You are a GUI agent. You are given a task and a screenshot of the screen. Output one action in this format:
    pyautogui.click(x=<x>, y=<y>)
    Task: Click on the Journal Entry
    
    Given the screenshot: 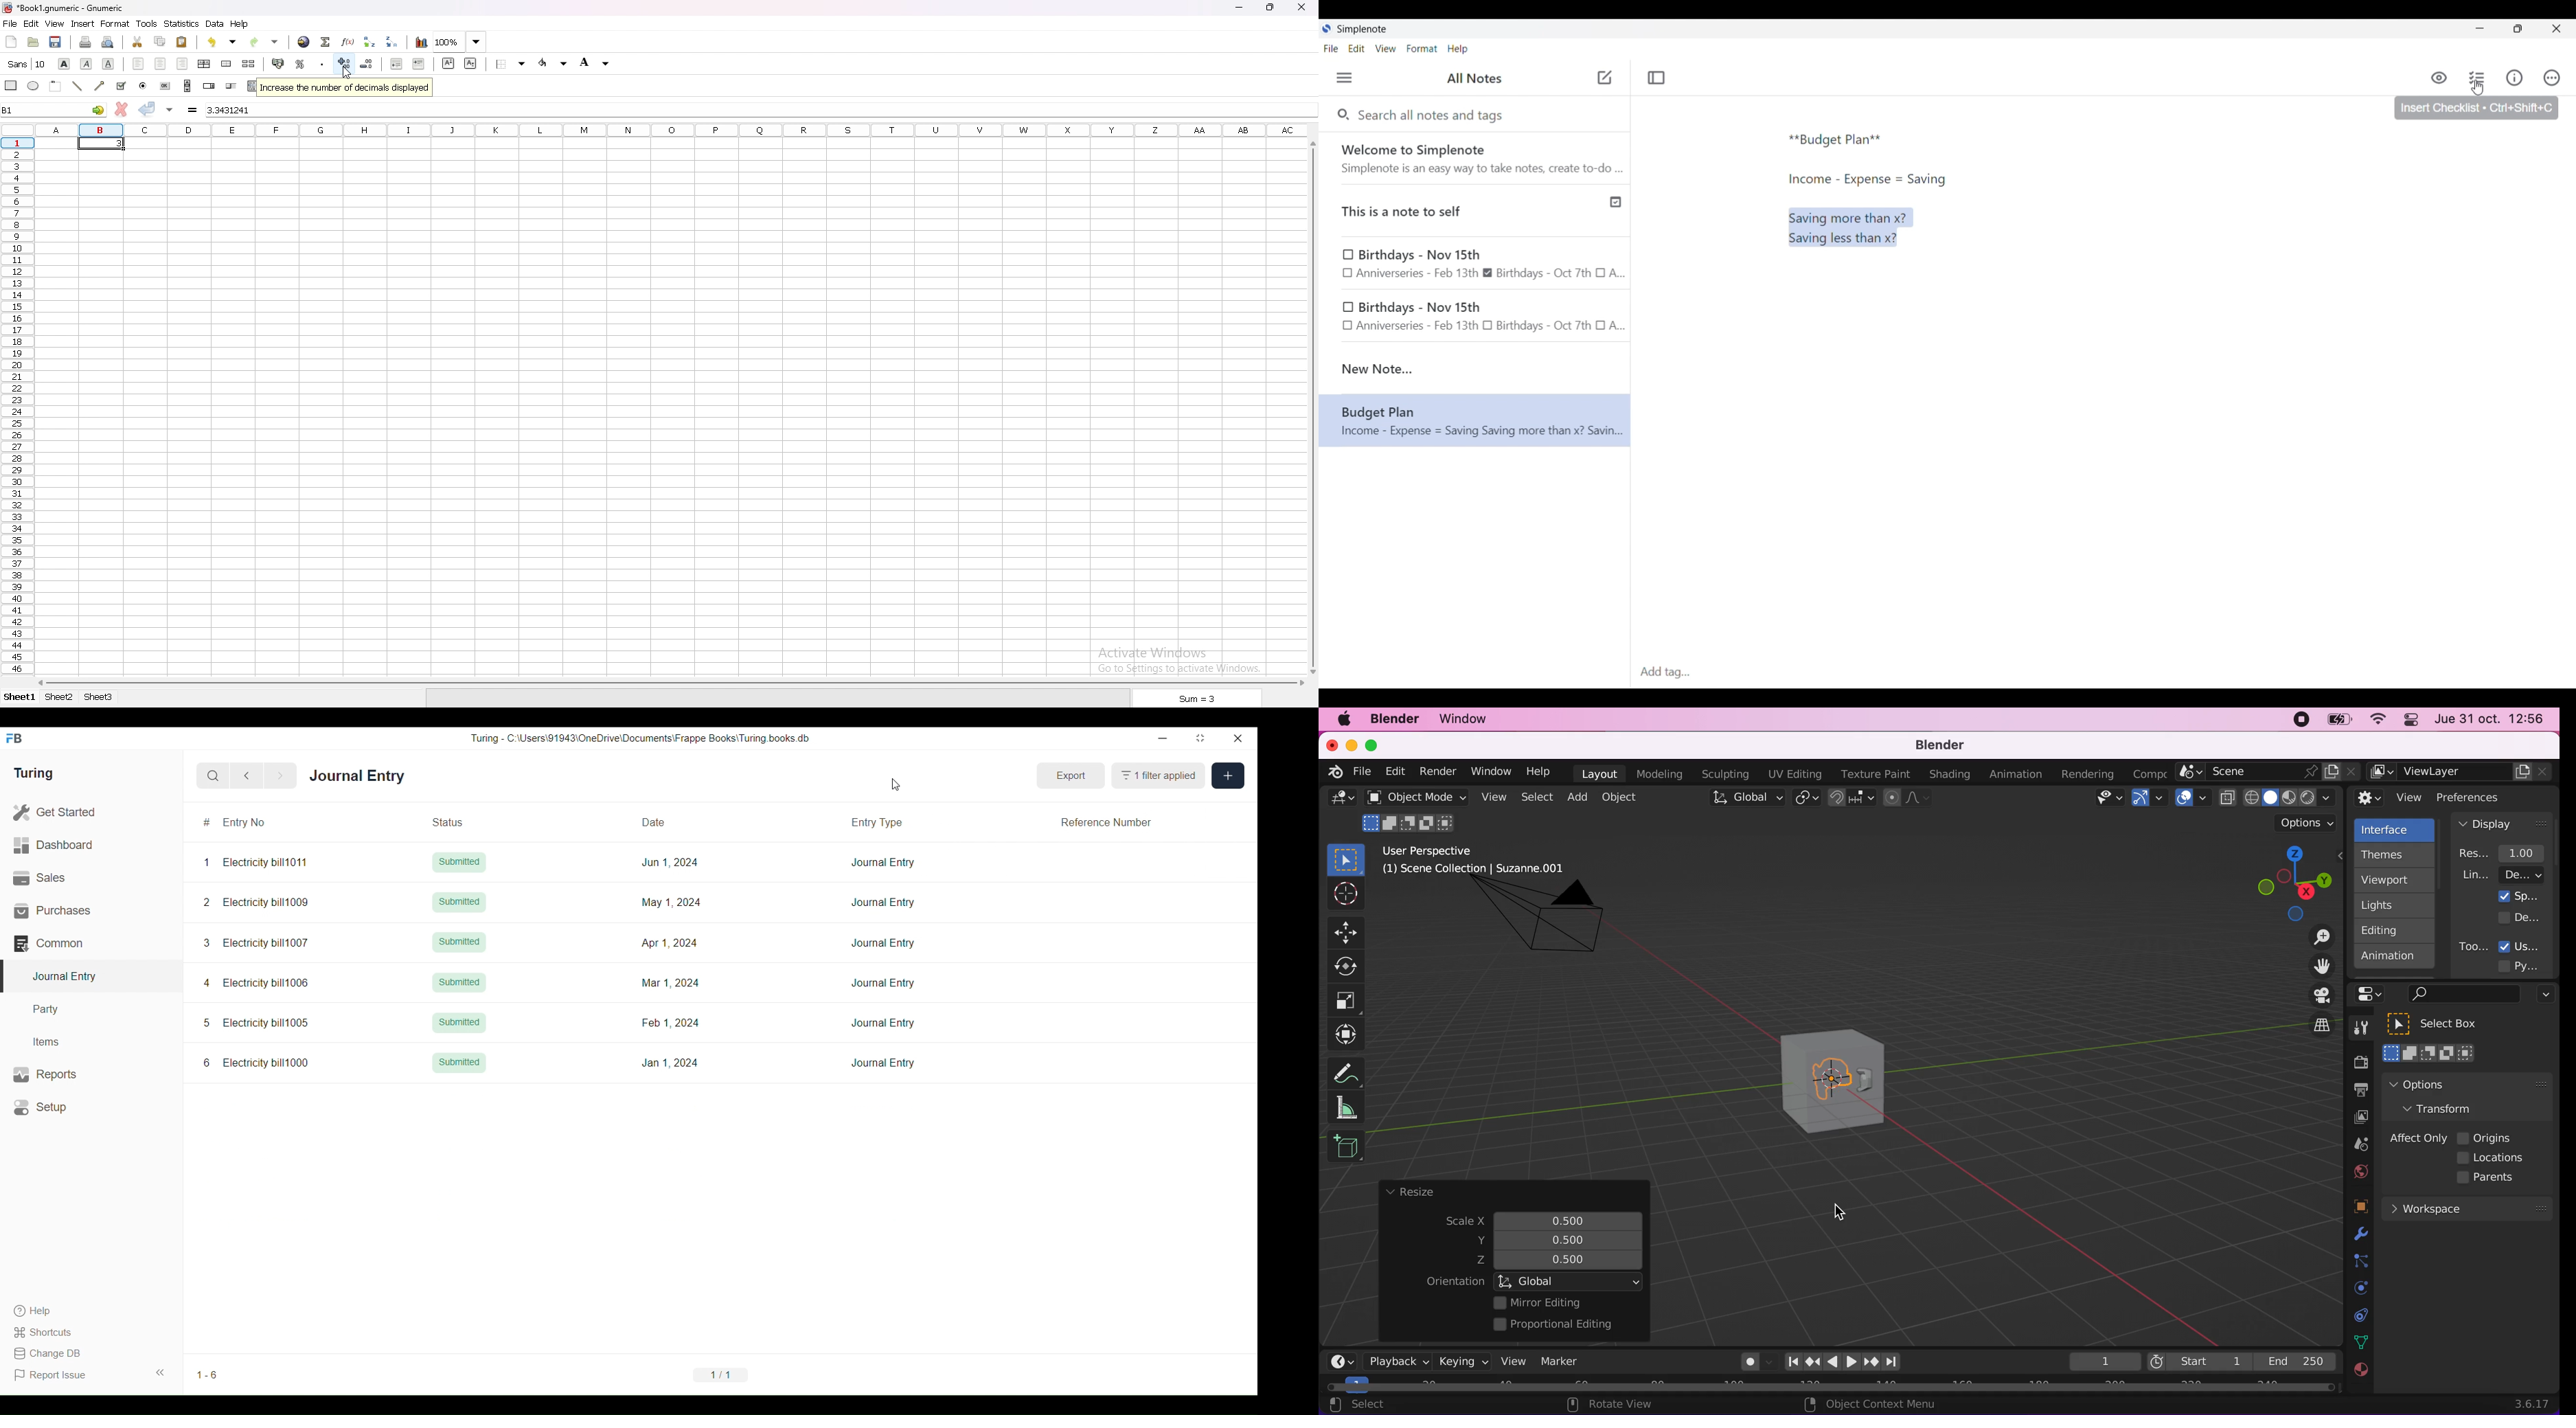 What is the action you would take?
    pyautogui.click(x=884, y=943)
    